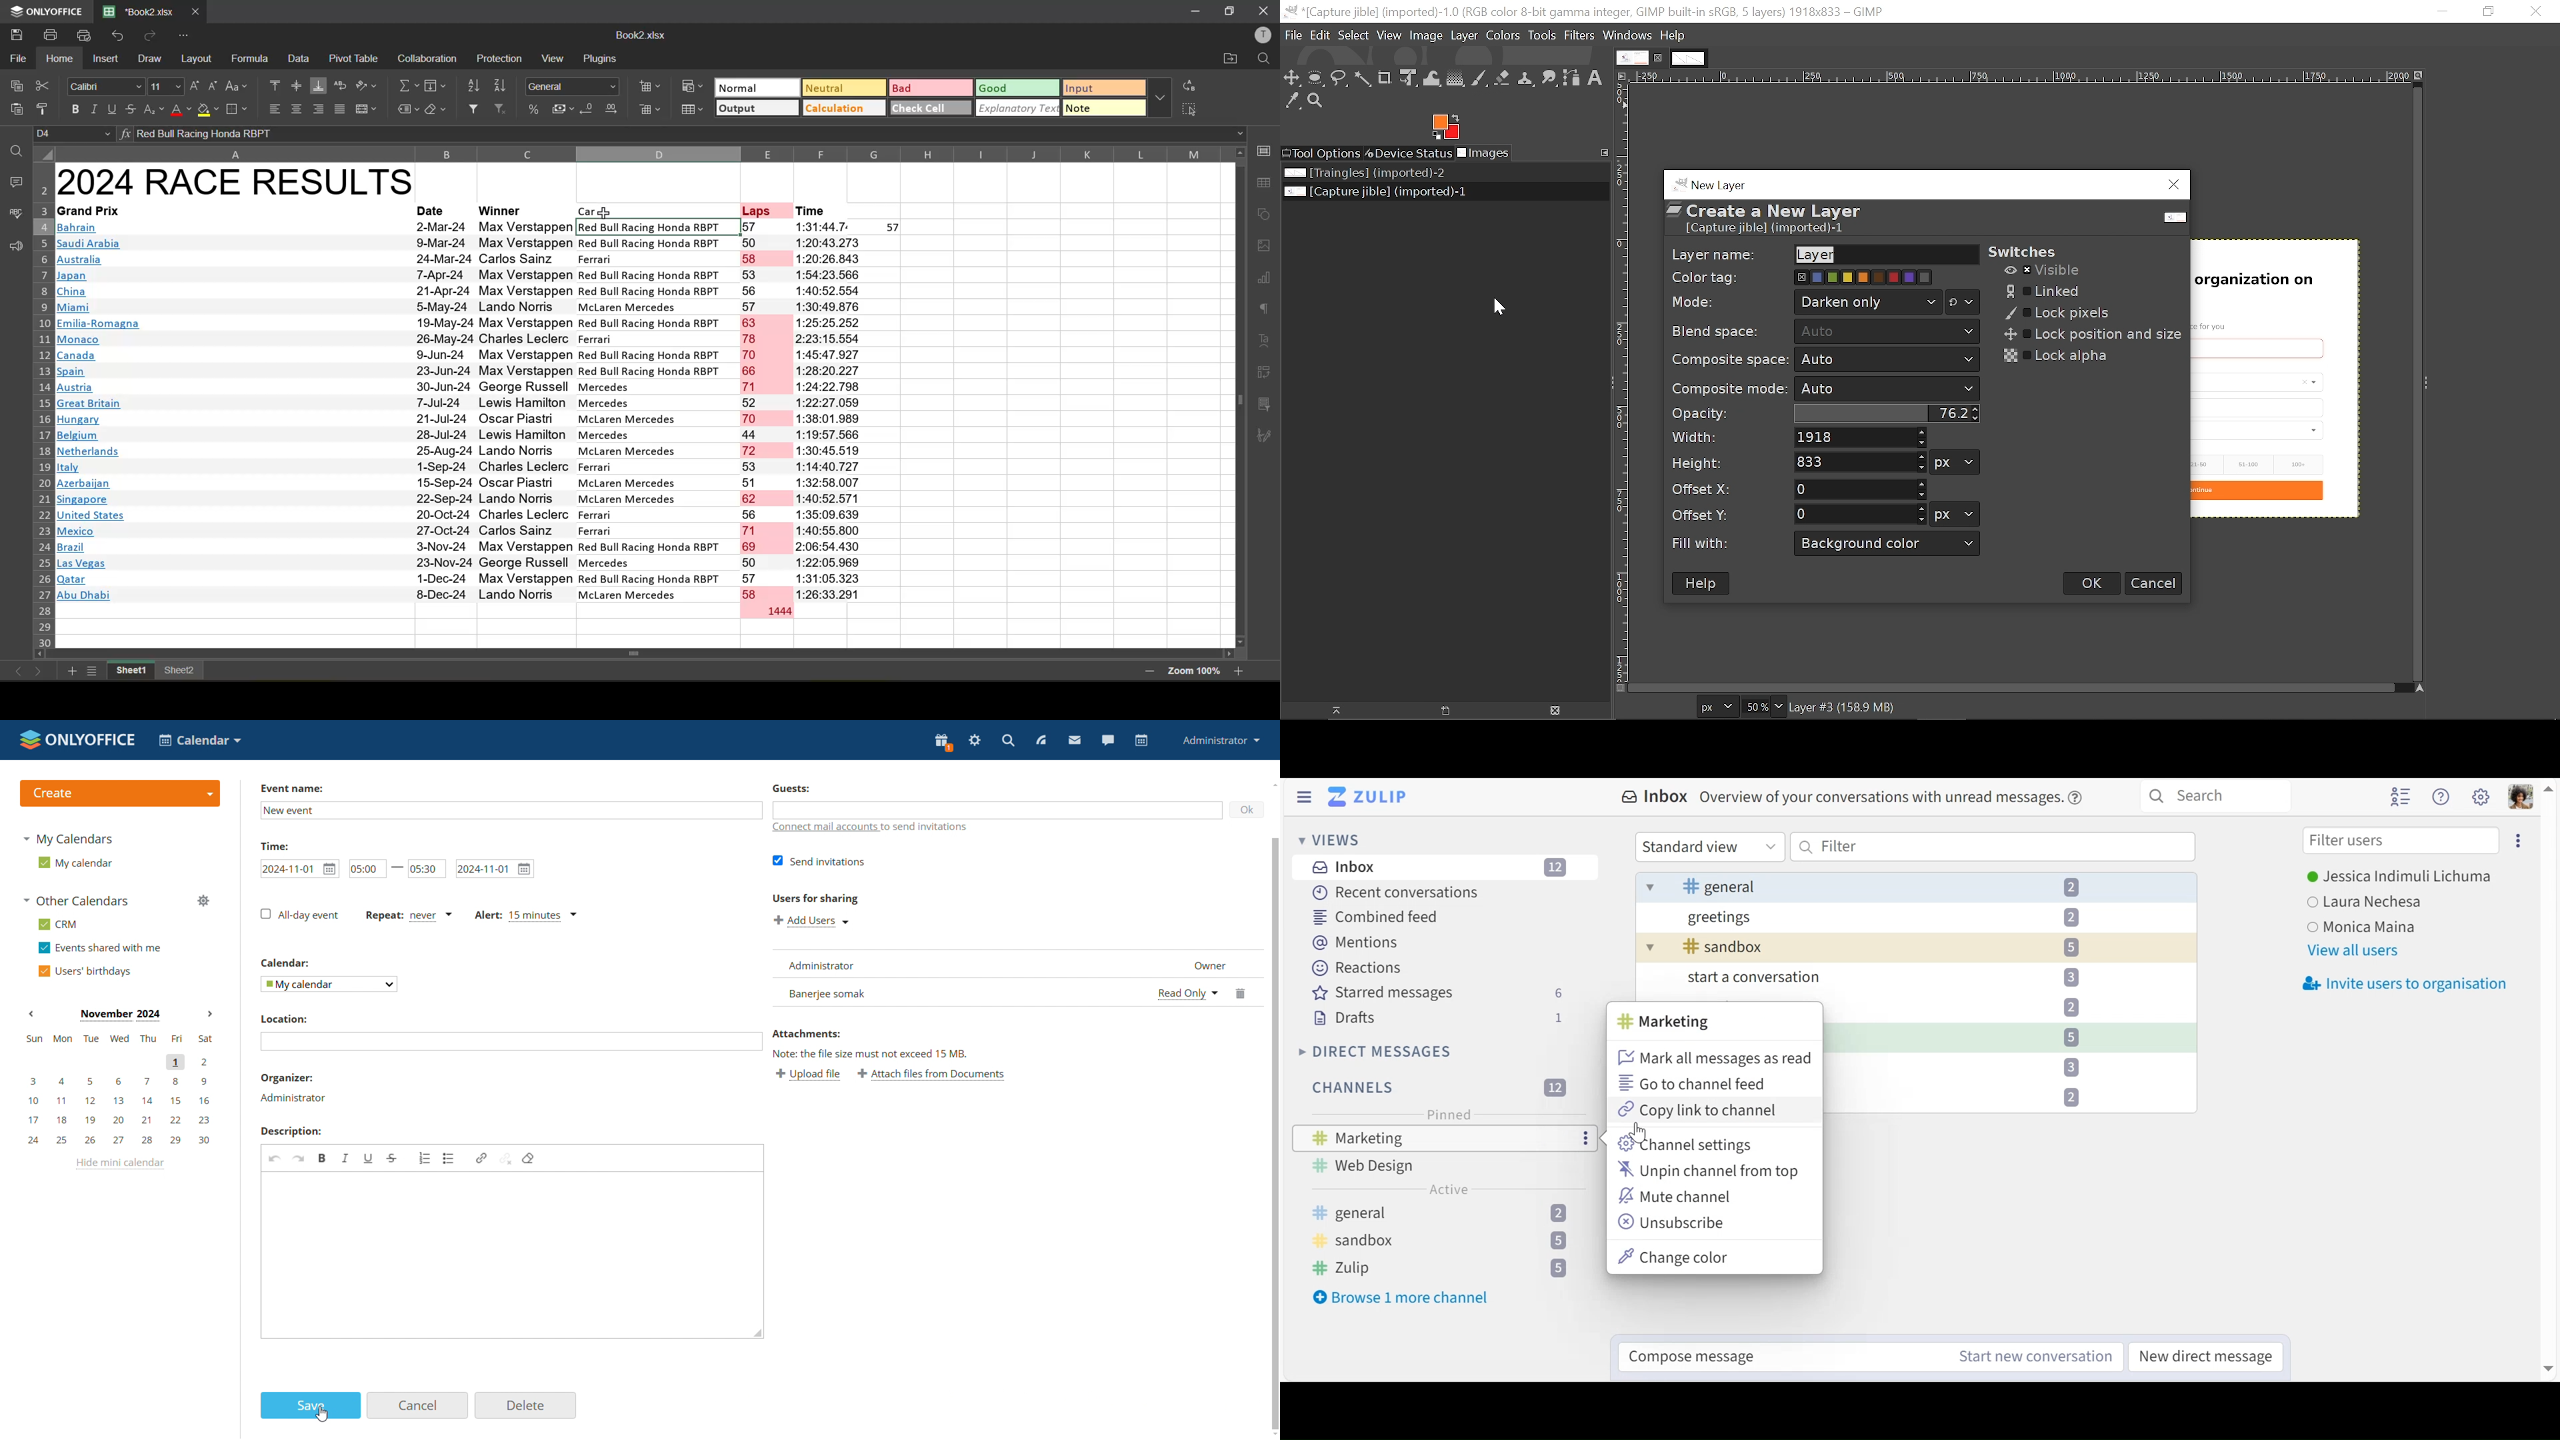 This screenshot has width=2576, height=1456. I want to click on Scroll left, so click(41, 655).